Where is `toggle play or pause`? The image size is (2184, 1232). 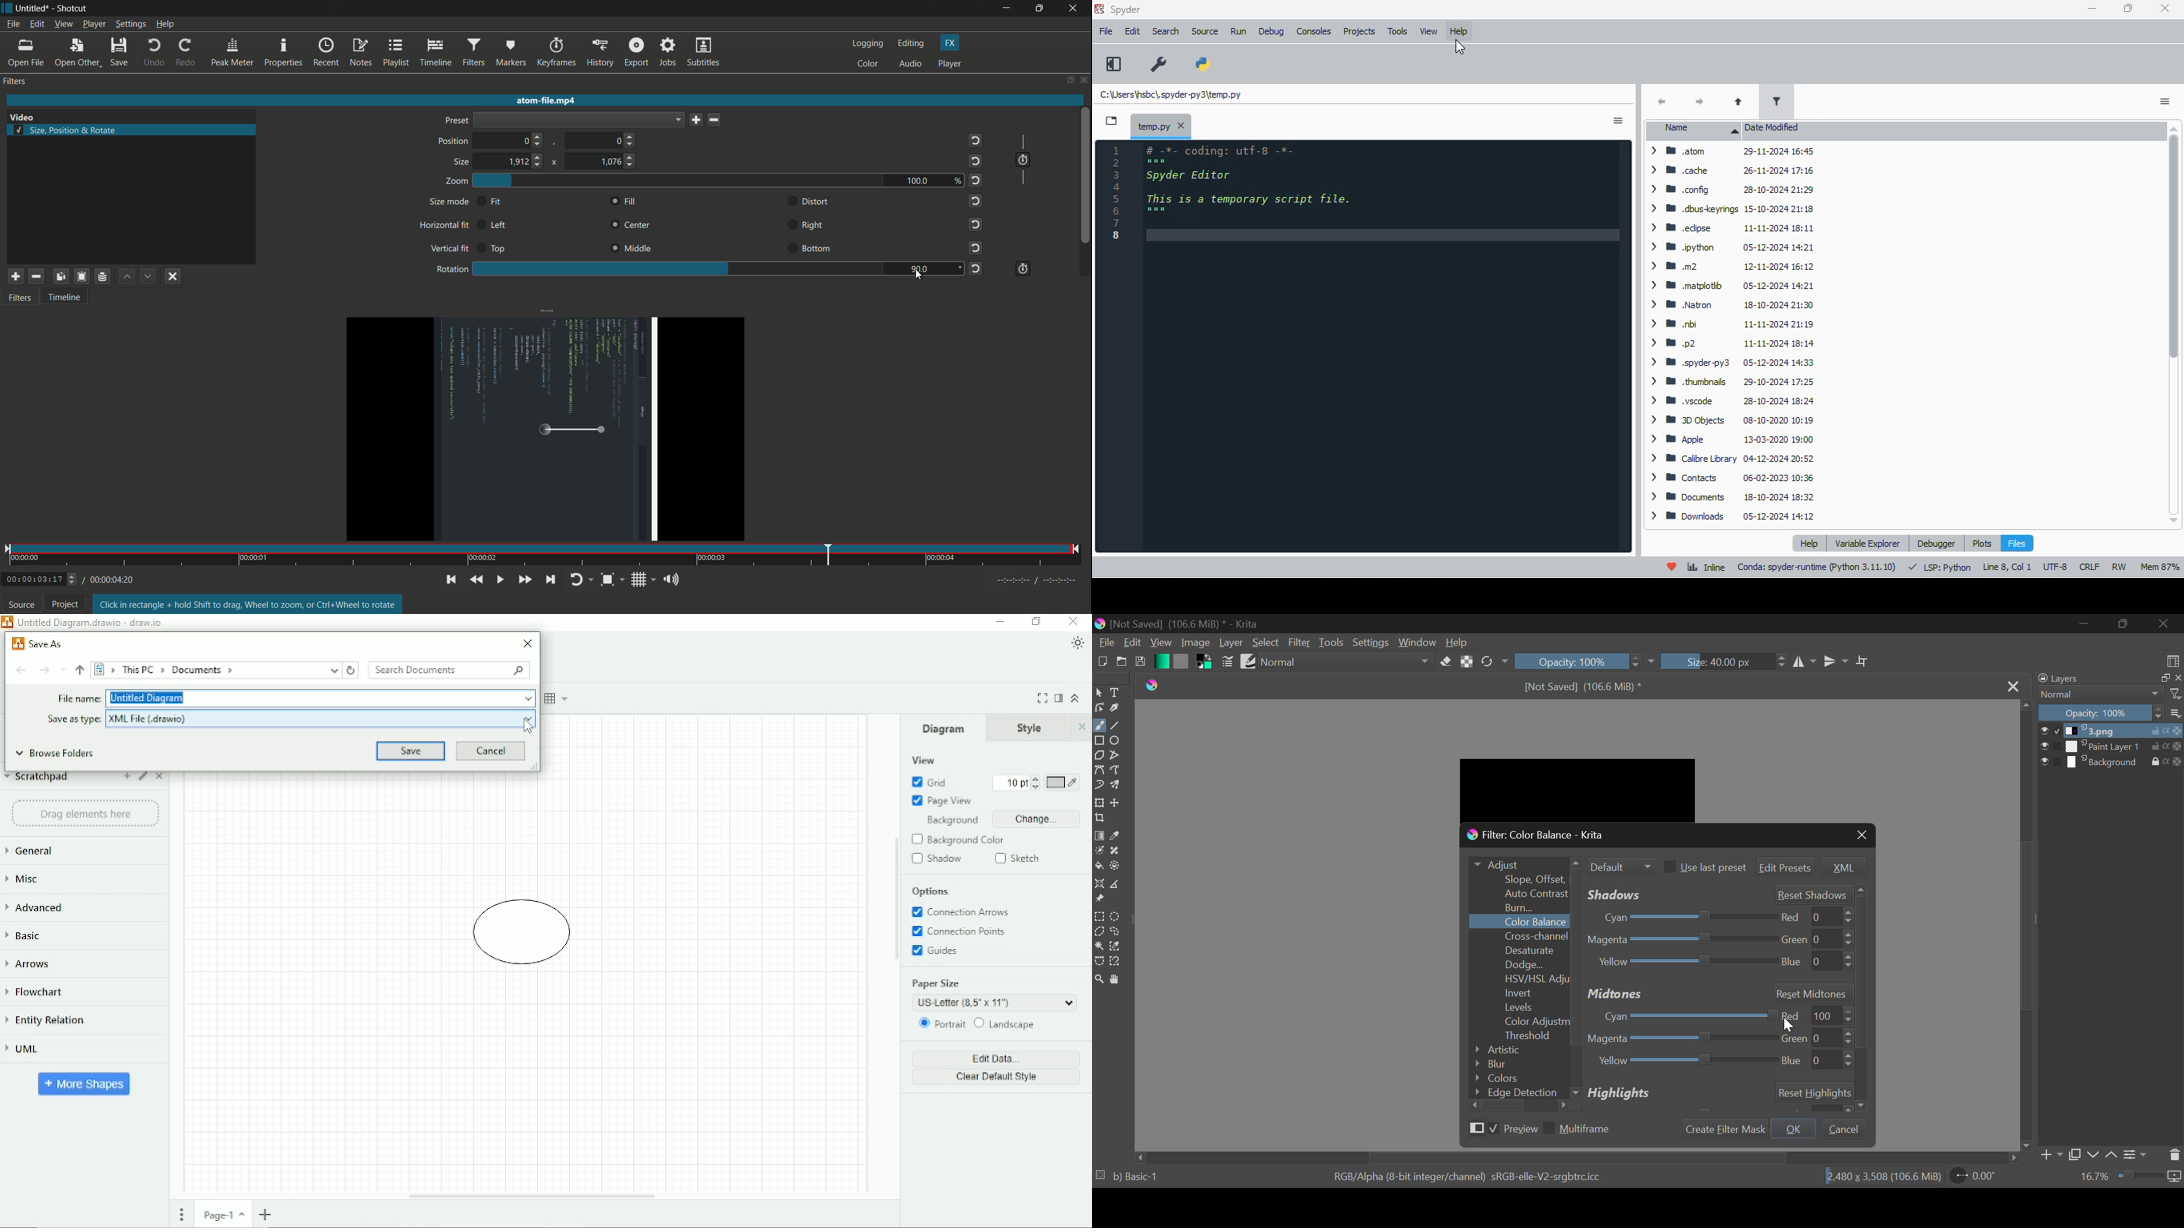
toggle play or pause is located at coordinates (500, 580).